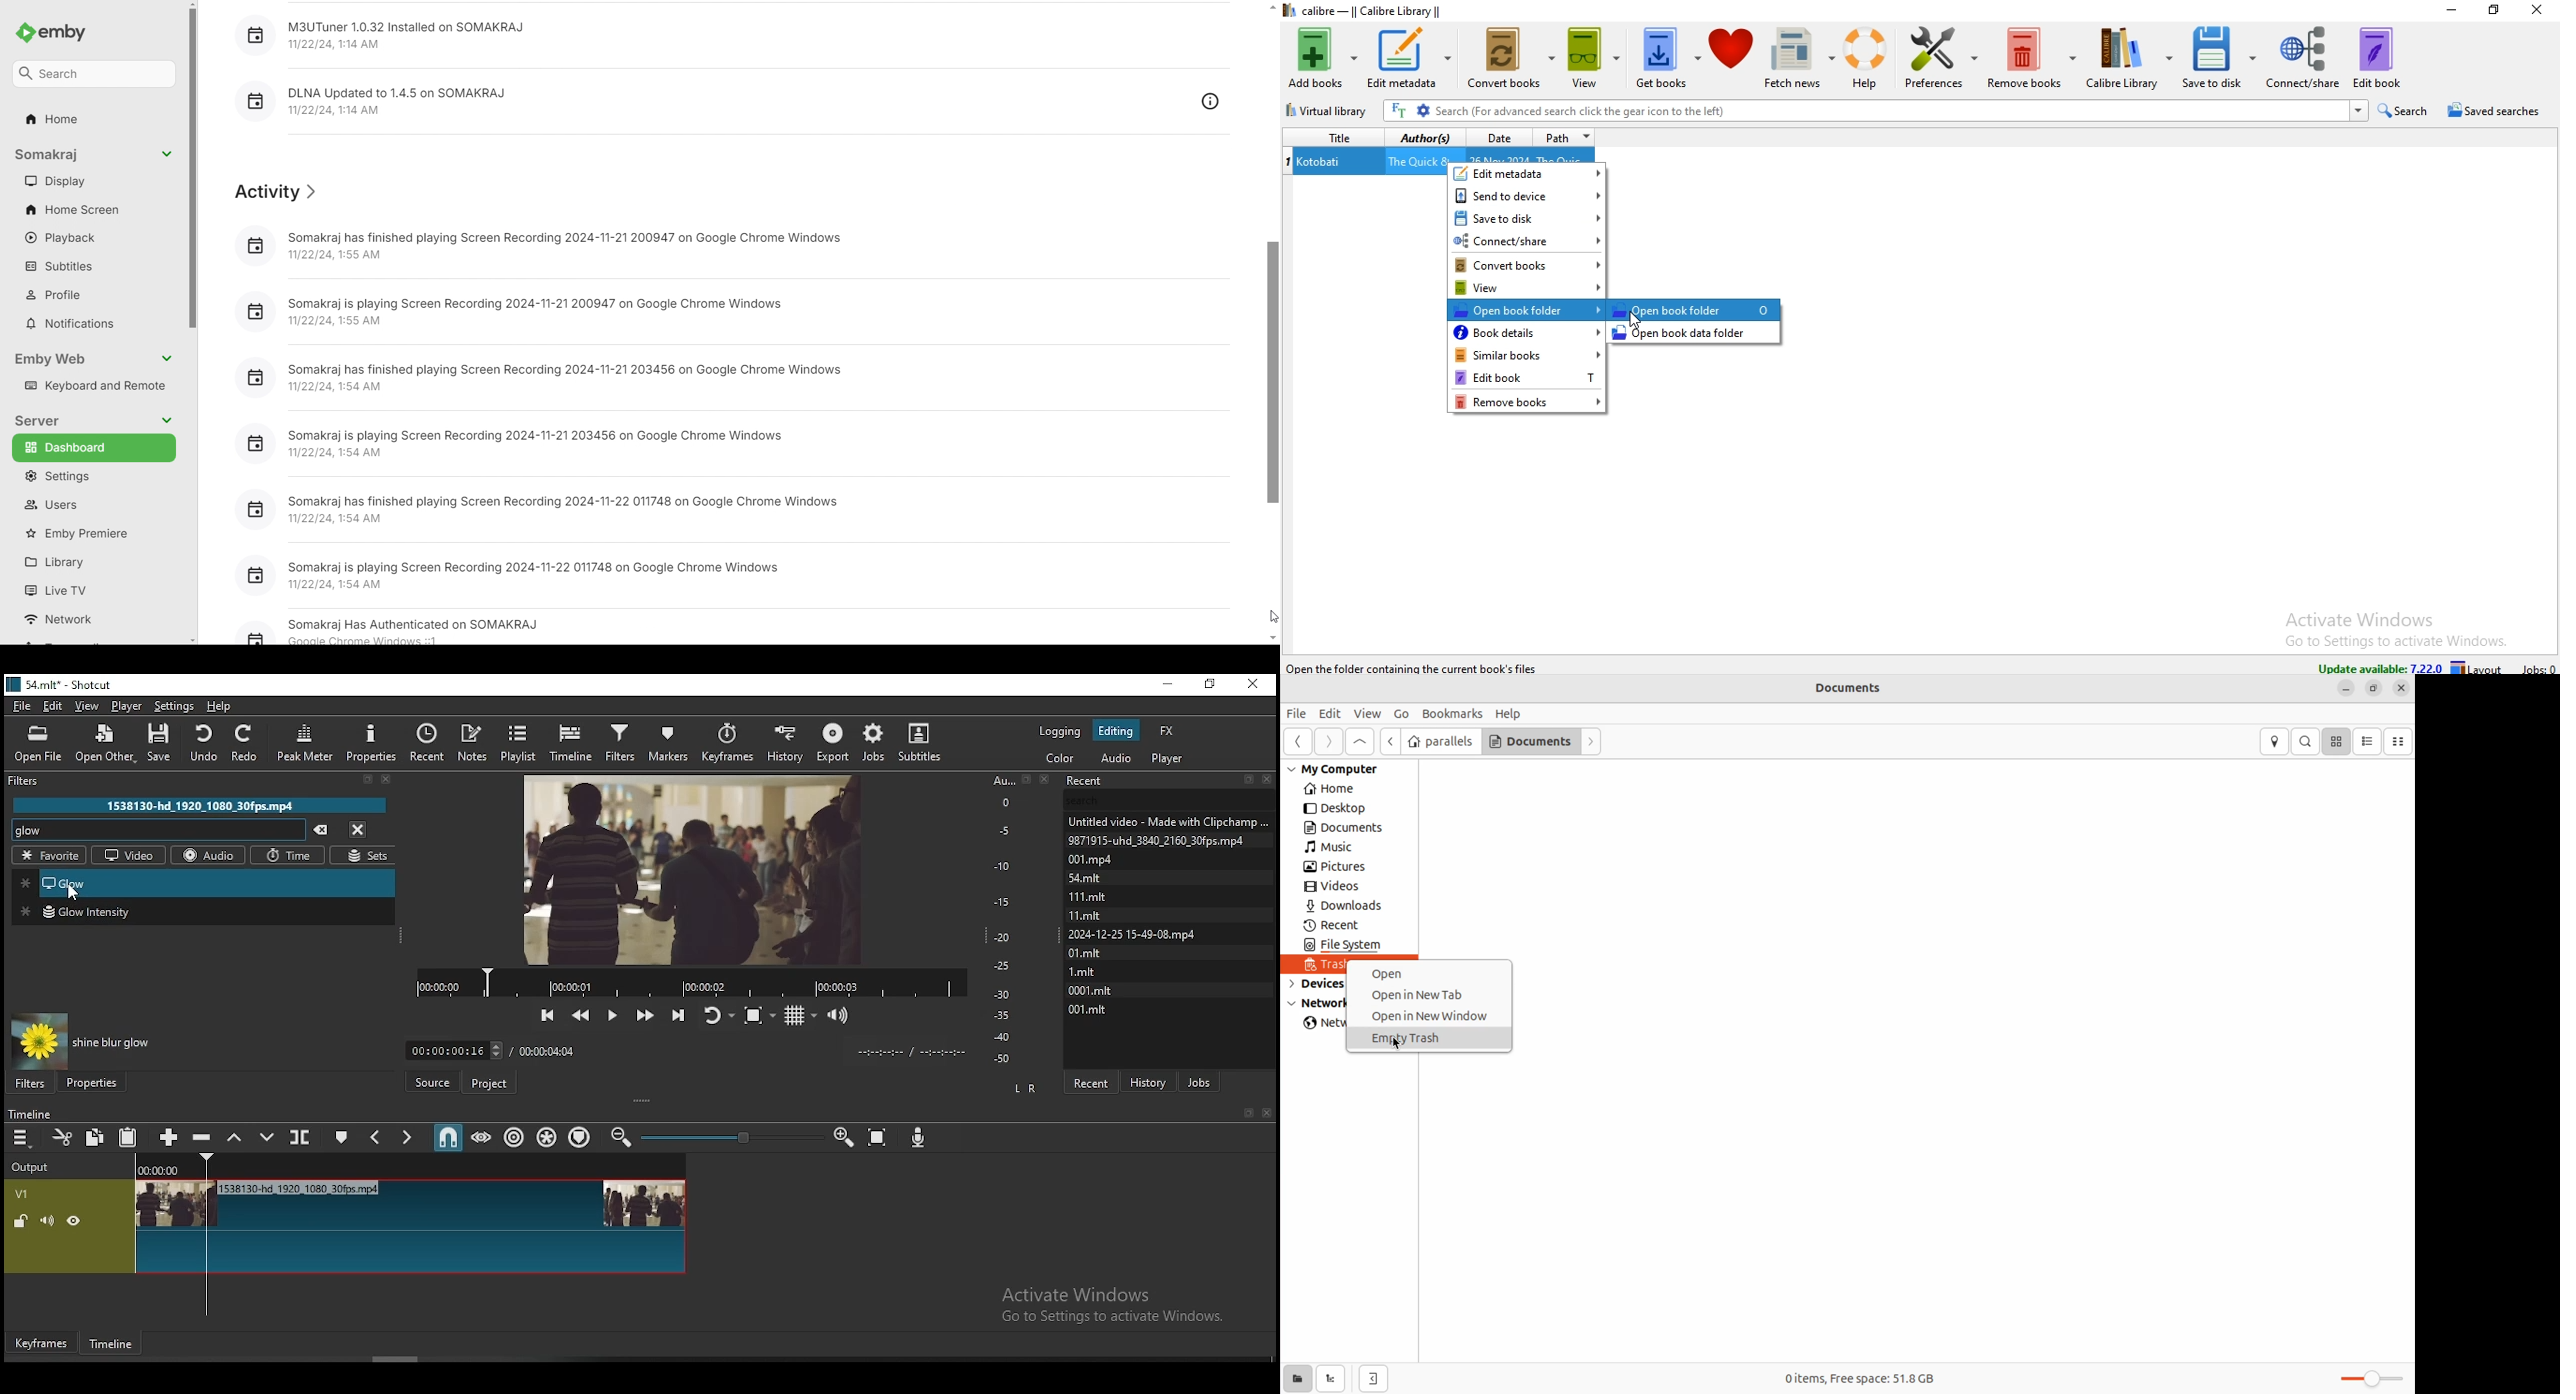 The height and width of the screenshot is (1400, 2576). Describe the element at coordinates (2444, 12) in the screenshot. I see `minimise` at that location.